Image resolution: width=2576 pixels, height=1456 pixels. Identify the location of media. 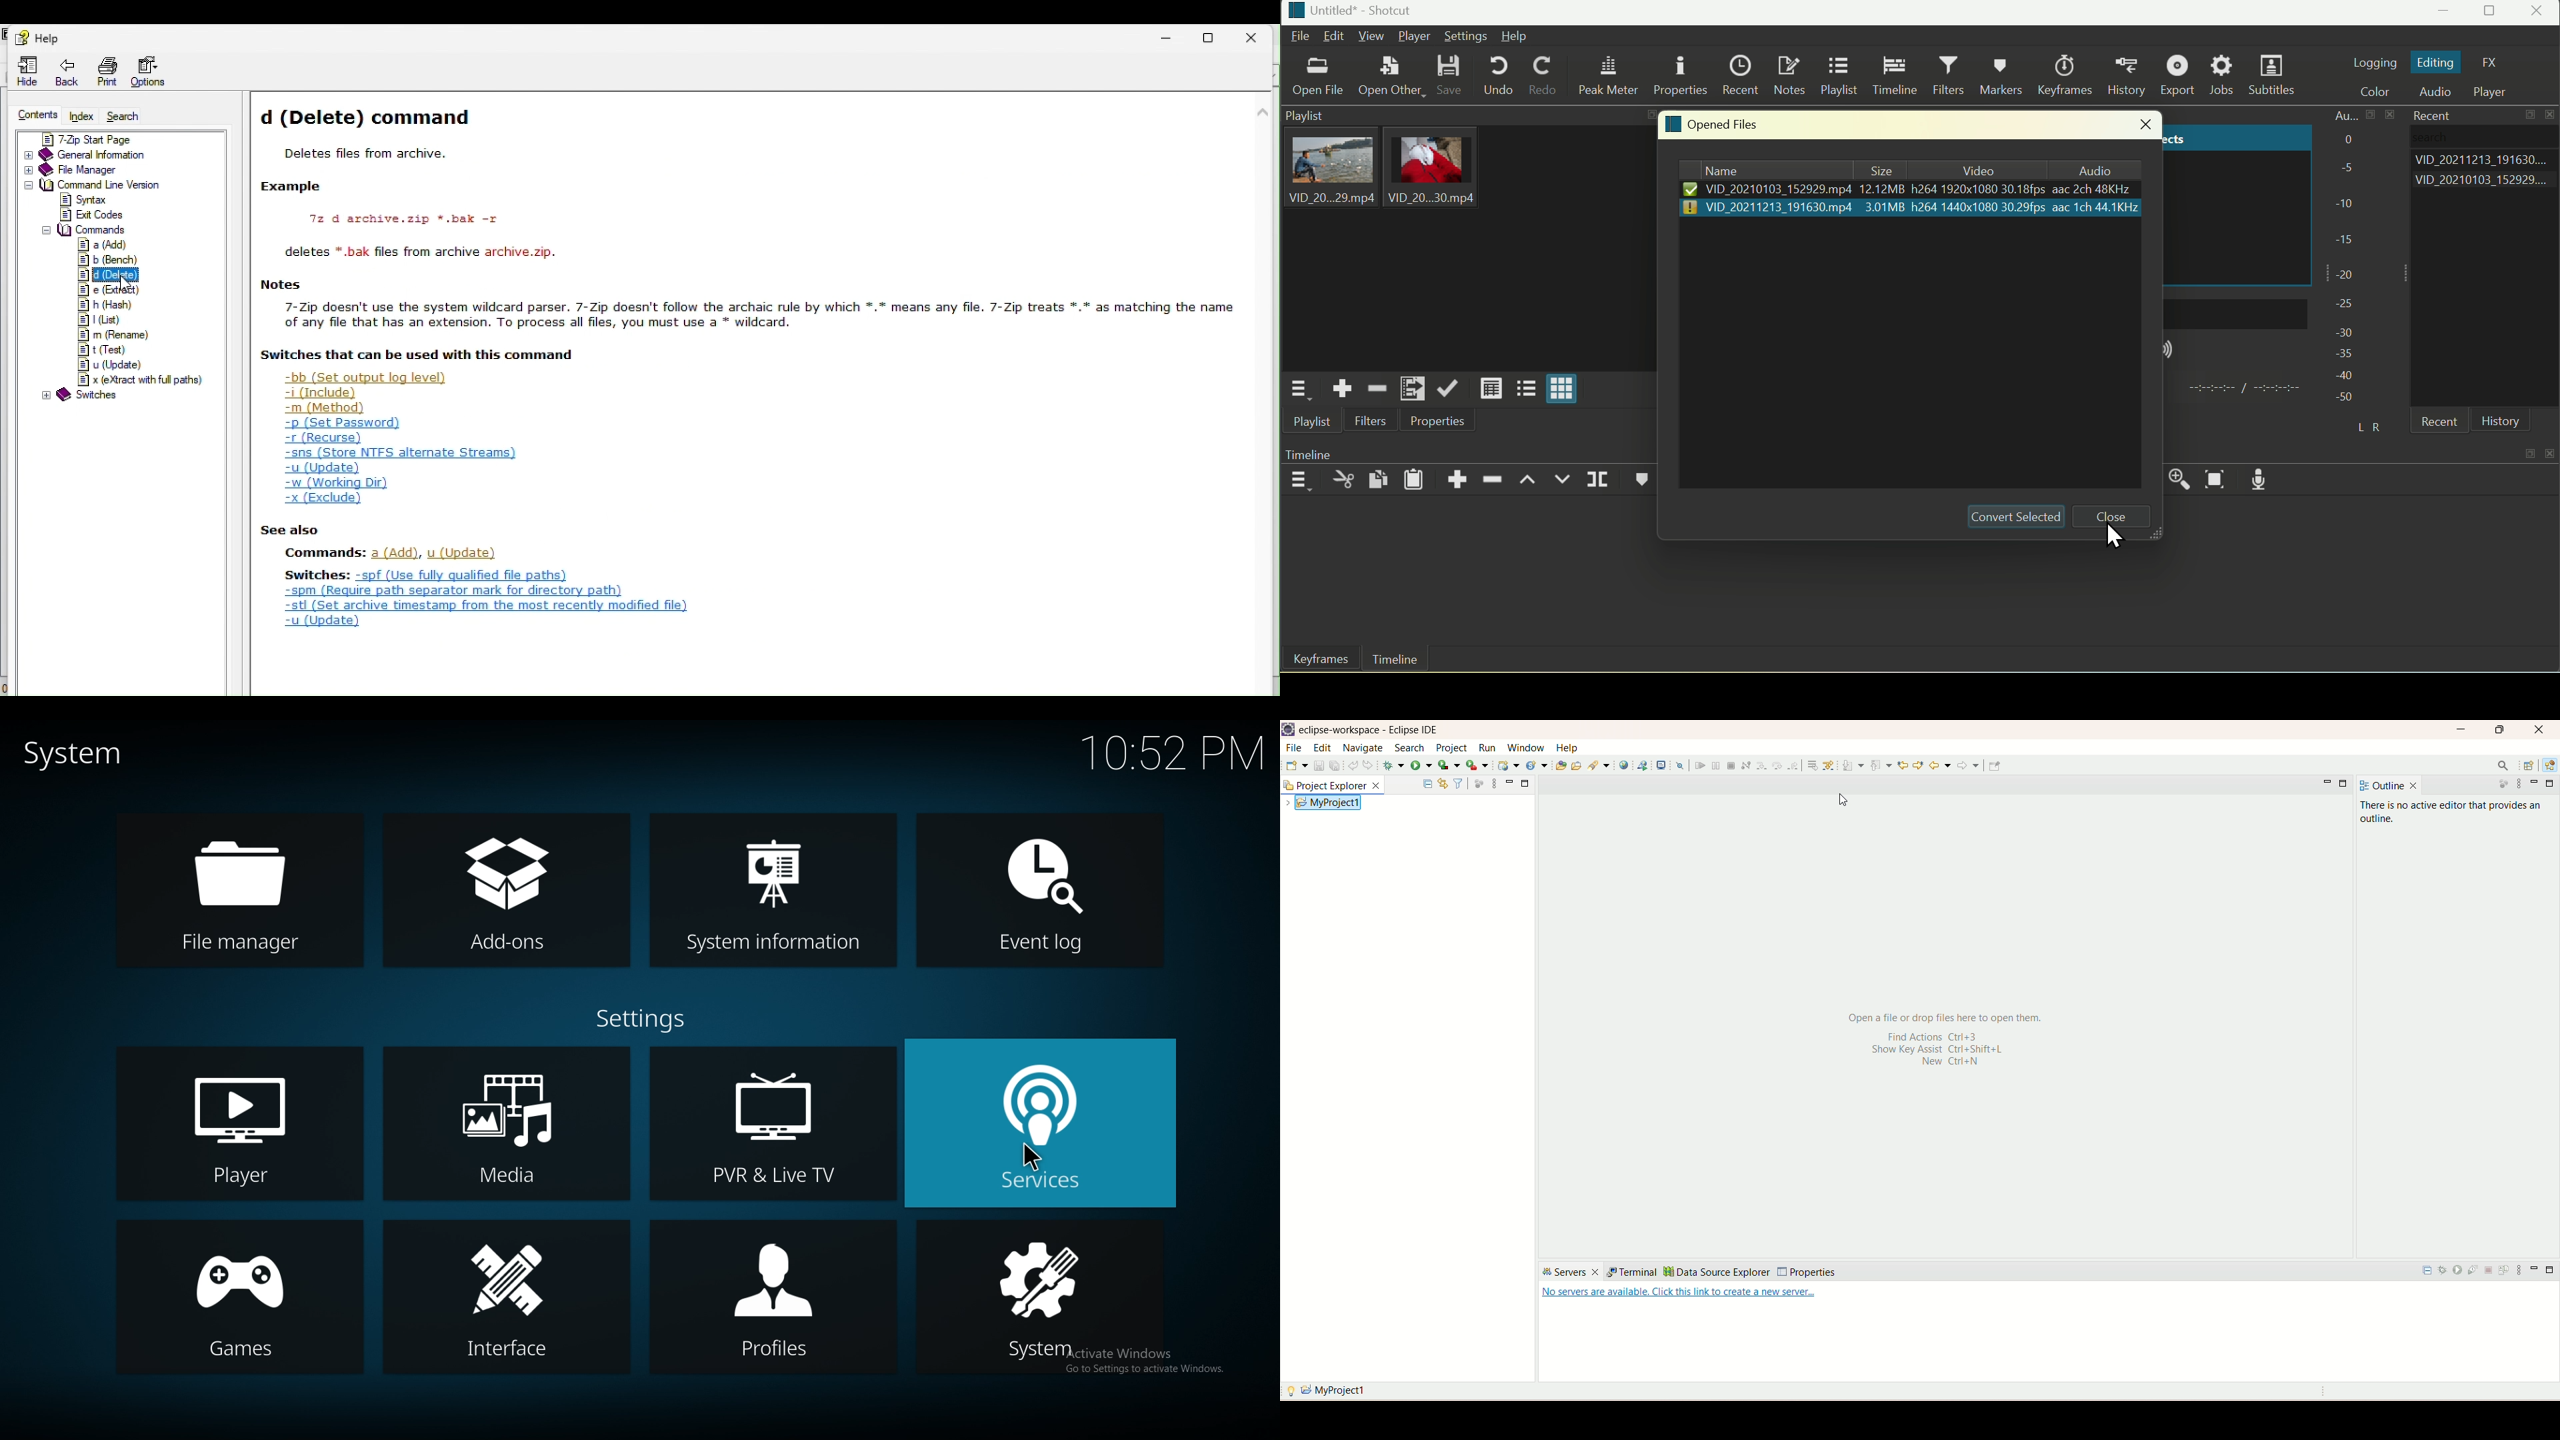
(505, 1123).